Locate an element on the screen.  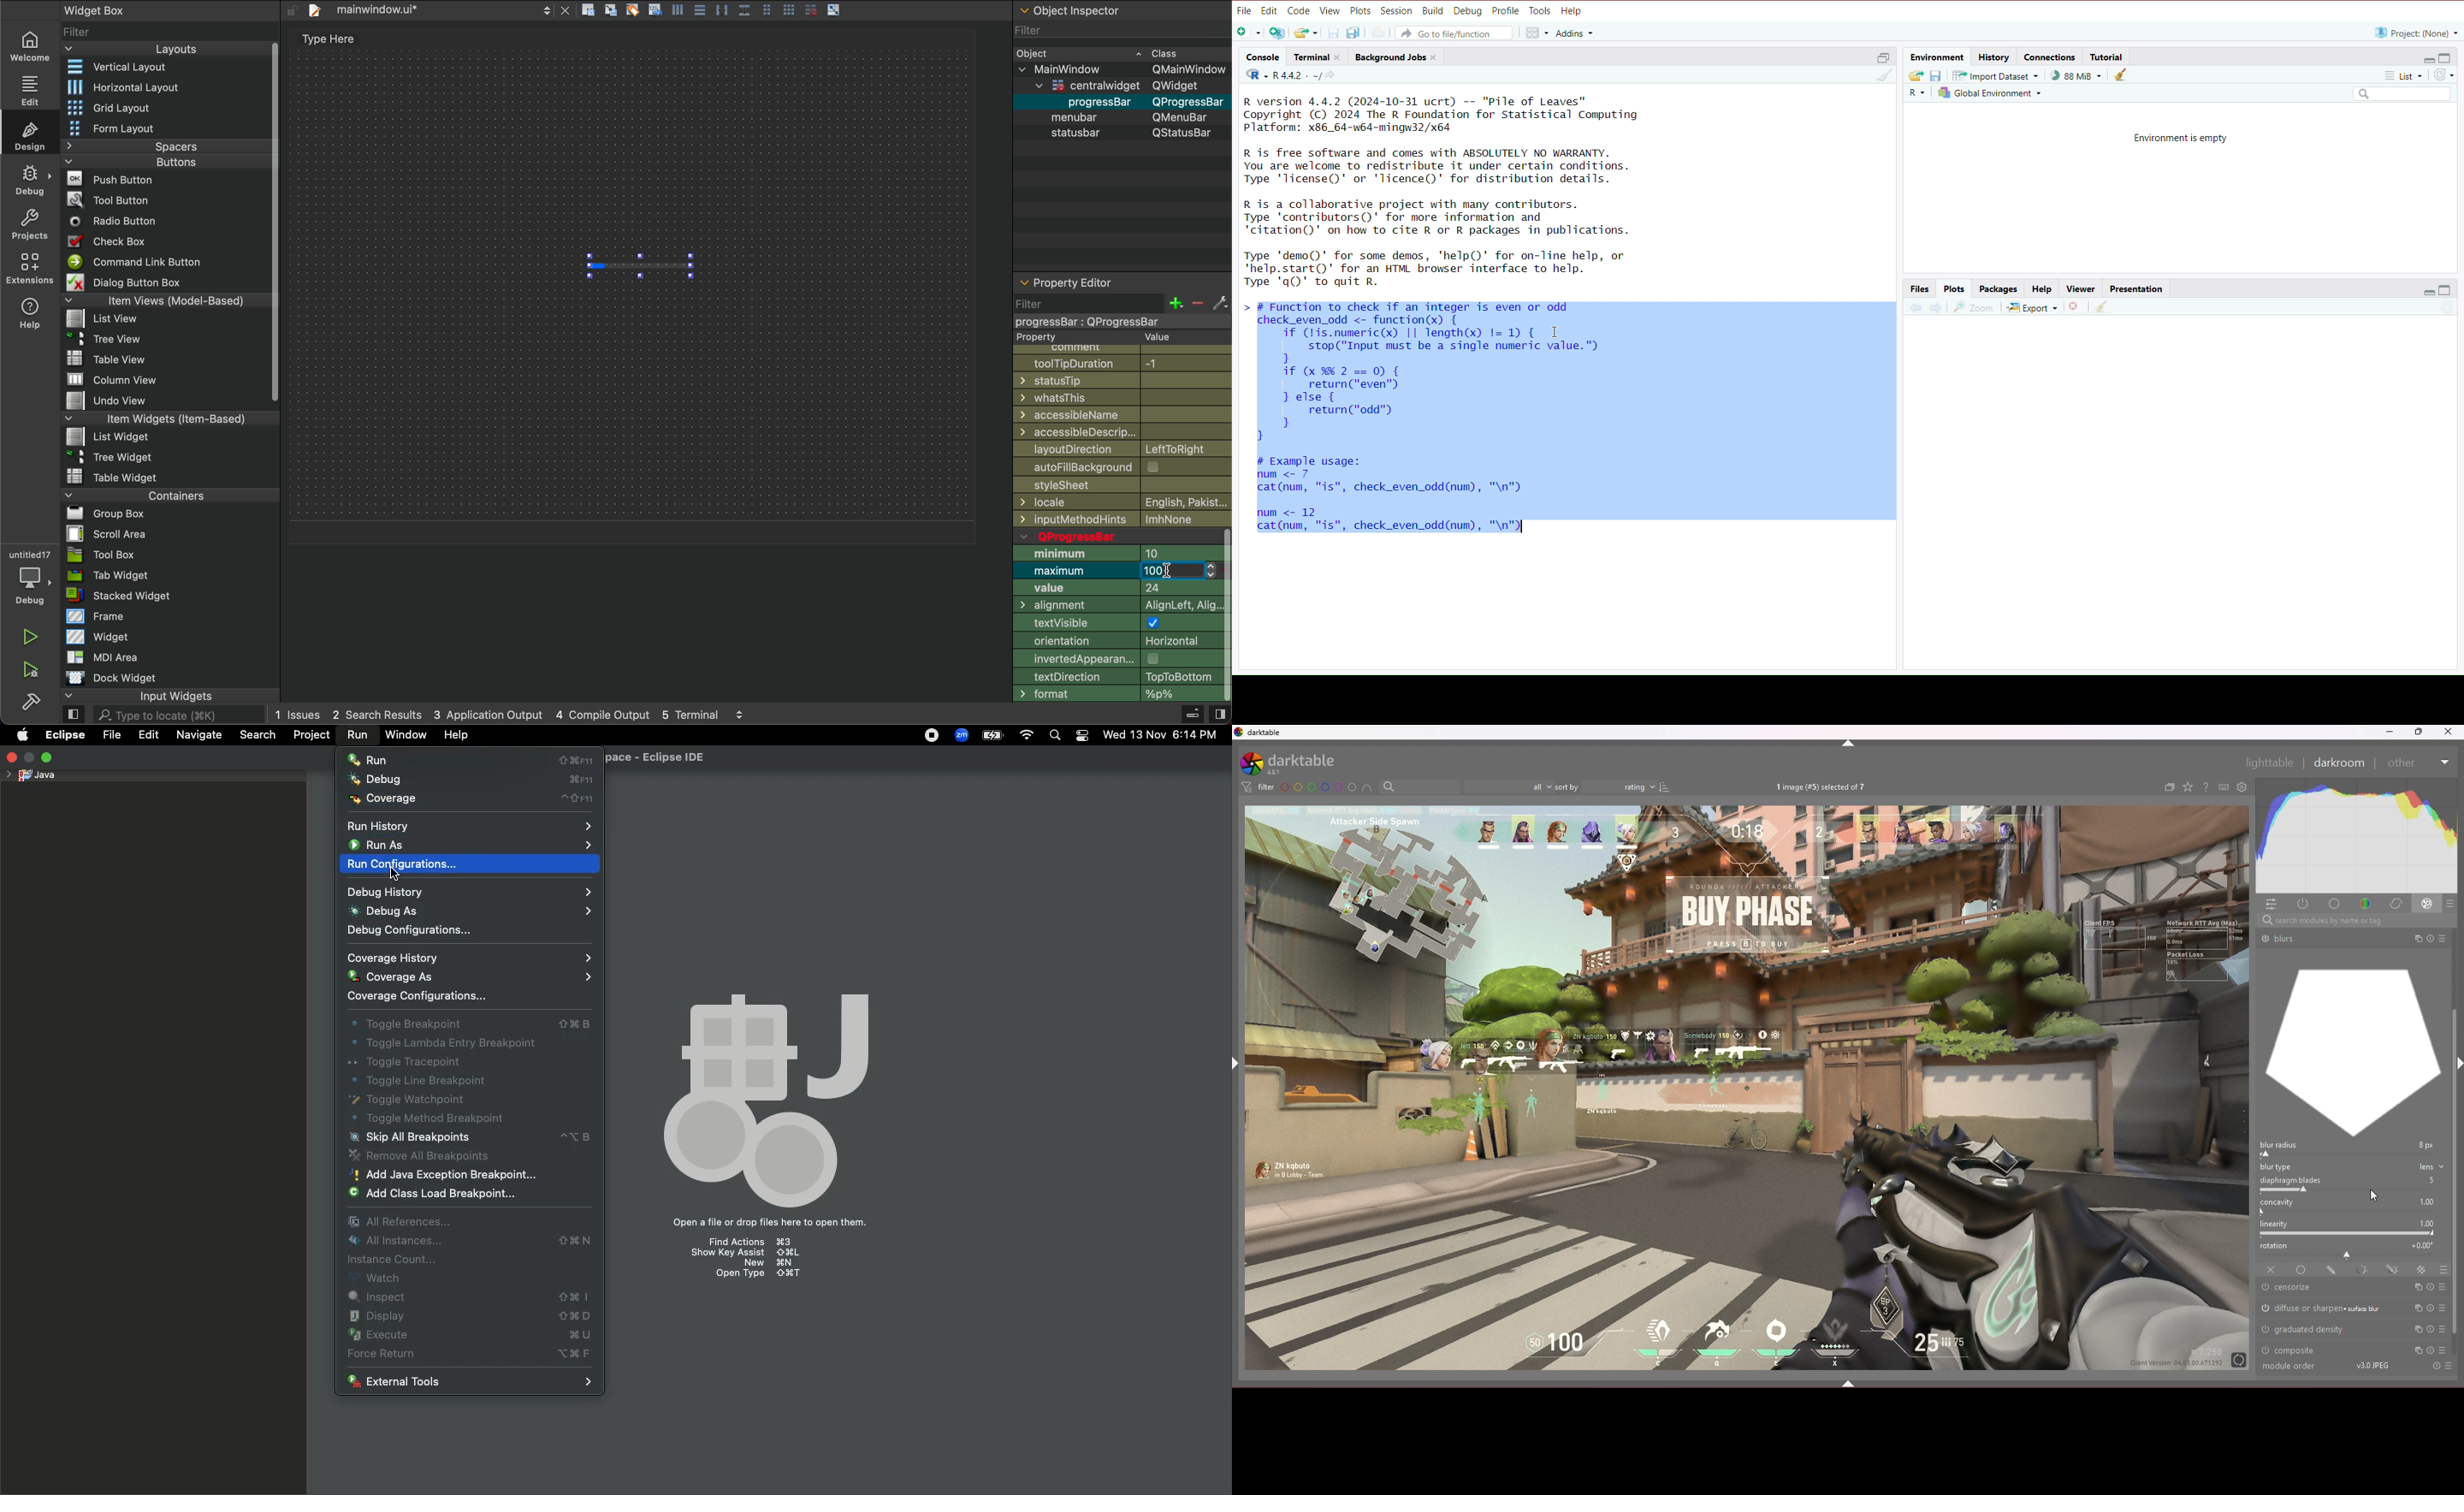
R version 4.4.2 (2024-10-31 ucrt) -- "Pile of Leaves"
Copyright (C) 2024 The R Foundation for Statistical Computing
Platform: x86_64-w64-mingw32/x64

R is free software and comes with ABSOLUTELY NO WARRANTY.
You are welcome to redistribute it under certain conditions.
Type 'license()' or 'licence()' for distribution details.

R is a collaborative project with many contributors.

Type 'contributors()' for more information and

"citation()' on how to cite R or R packages in publications.
Type 'demo()' for some demos, ‘help()' for on-line help, or
'help.start()' for an HTML browser interface to help.

Type 'qQ)' to quit R.

> is located at coordinates (1464, 192).